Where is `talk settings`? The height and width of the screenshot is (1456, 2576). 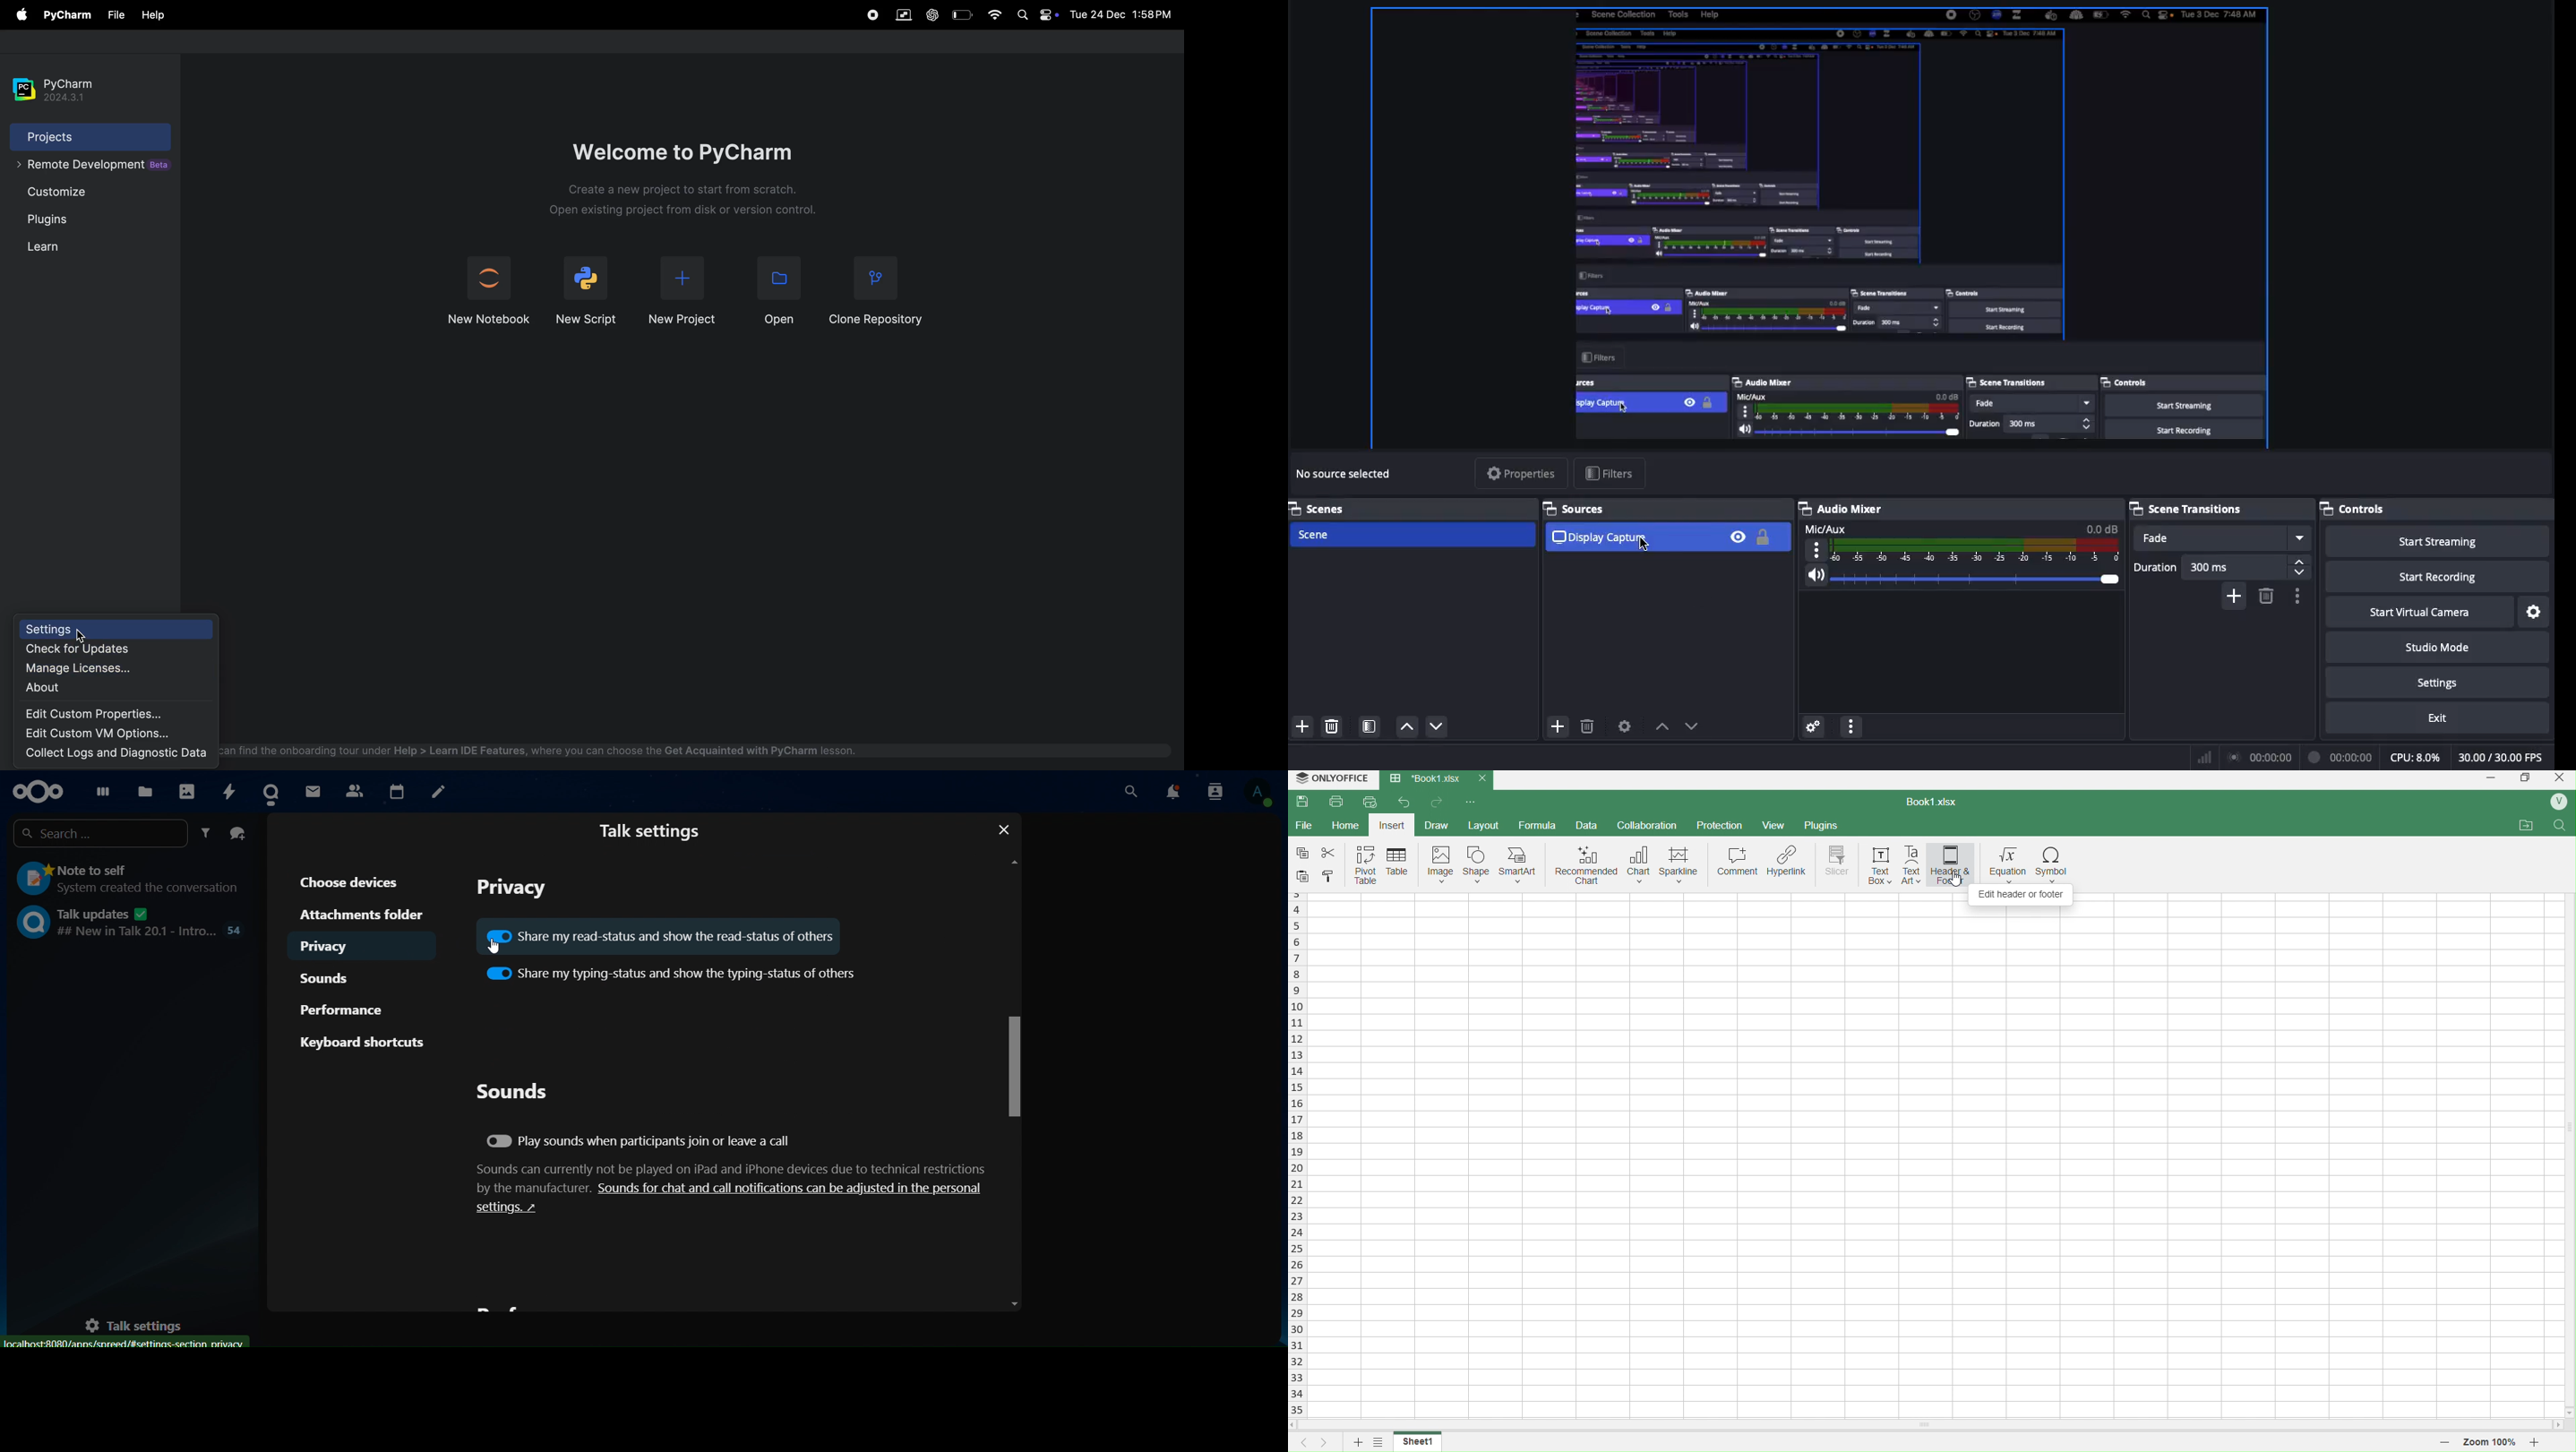 talk settings is located at coordinates (655, 831).